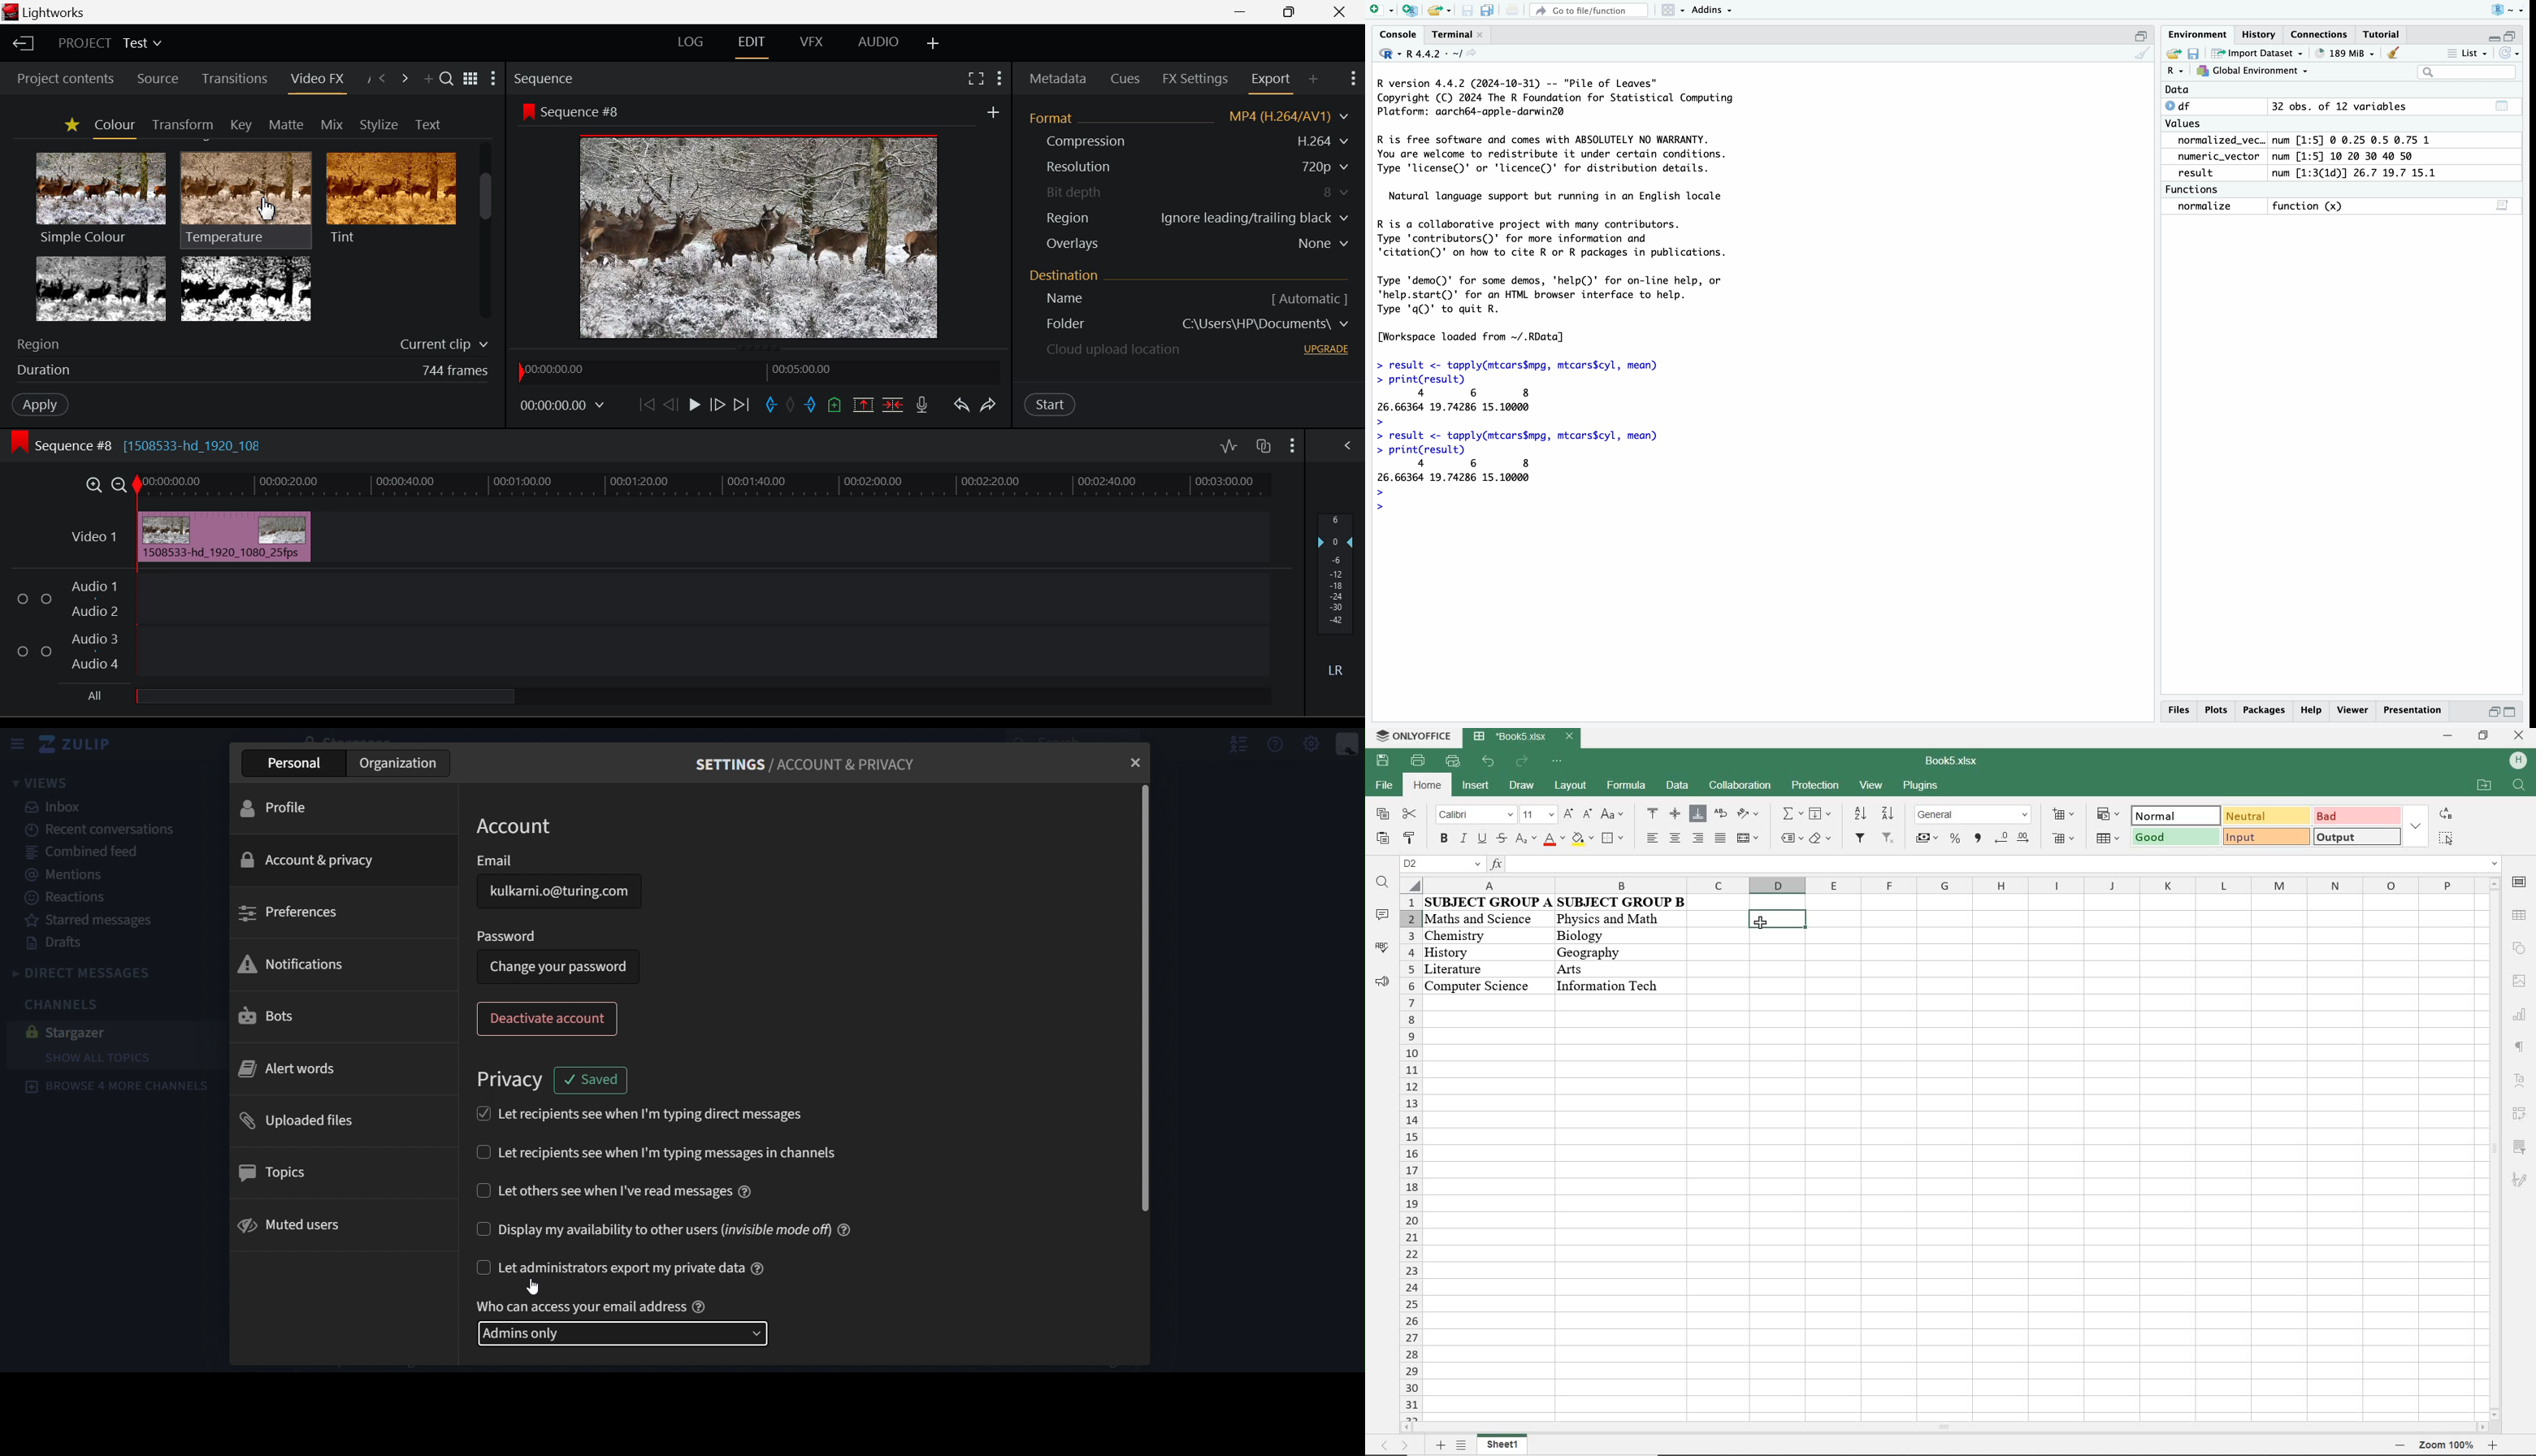 The image size is (2548, 1456). What do you see at coordinates (93, 537) in the screenshot?
I see `Video 1` at bounding box center [93, 537].